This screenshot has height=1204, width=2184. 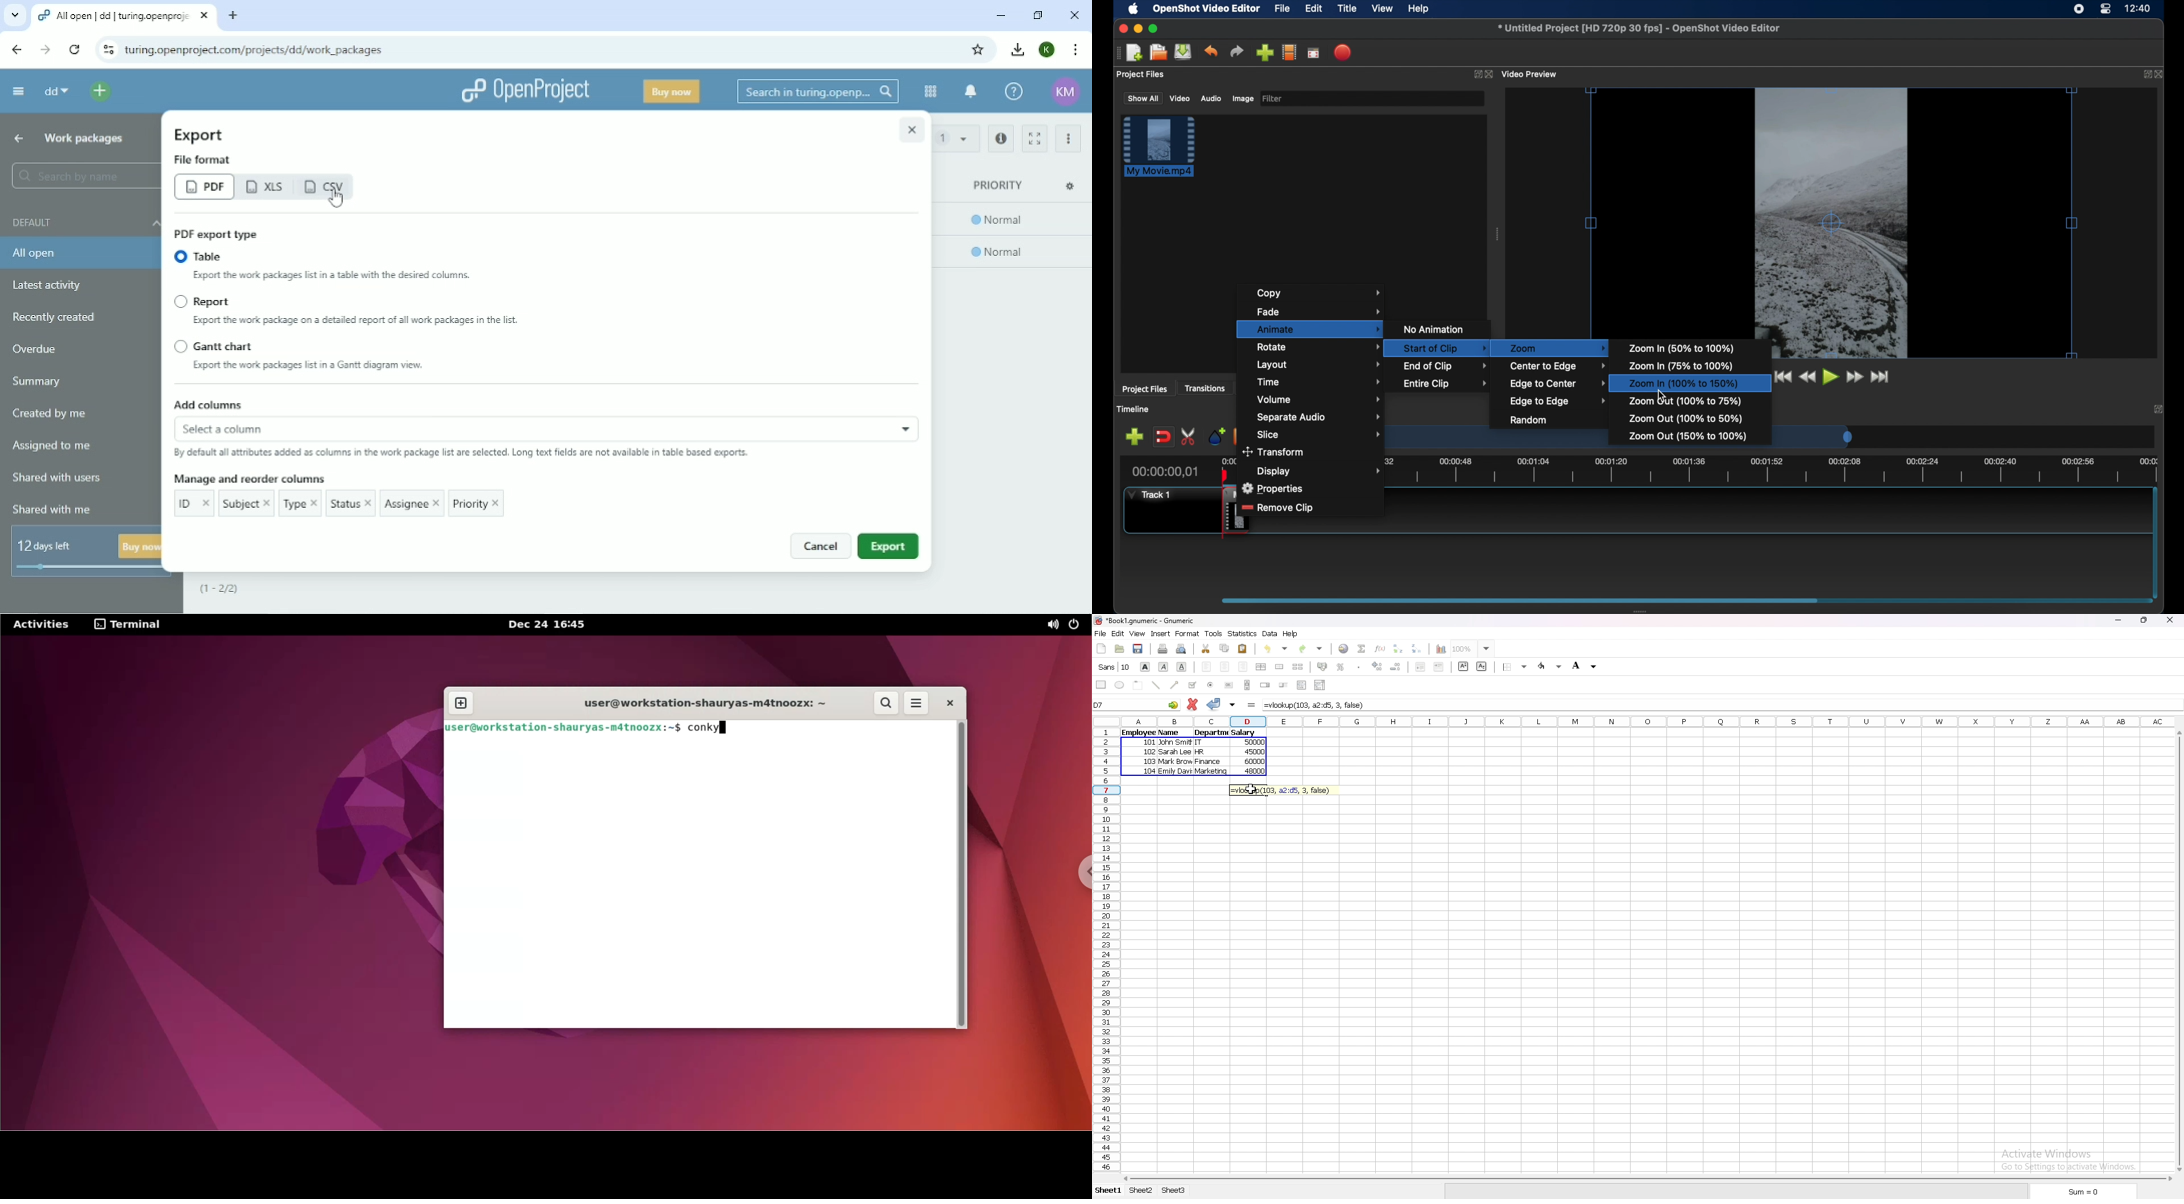 I want to click on close, so click(x=1122, y=28).